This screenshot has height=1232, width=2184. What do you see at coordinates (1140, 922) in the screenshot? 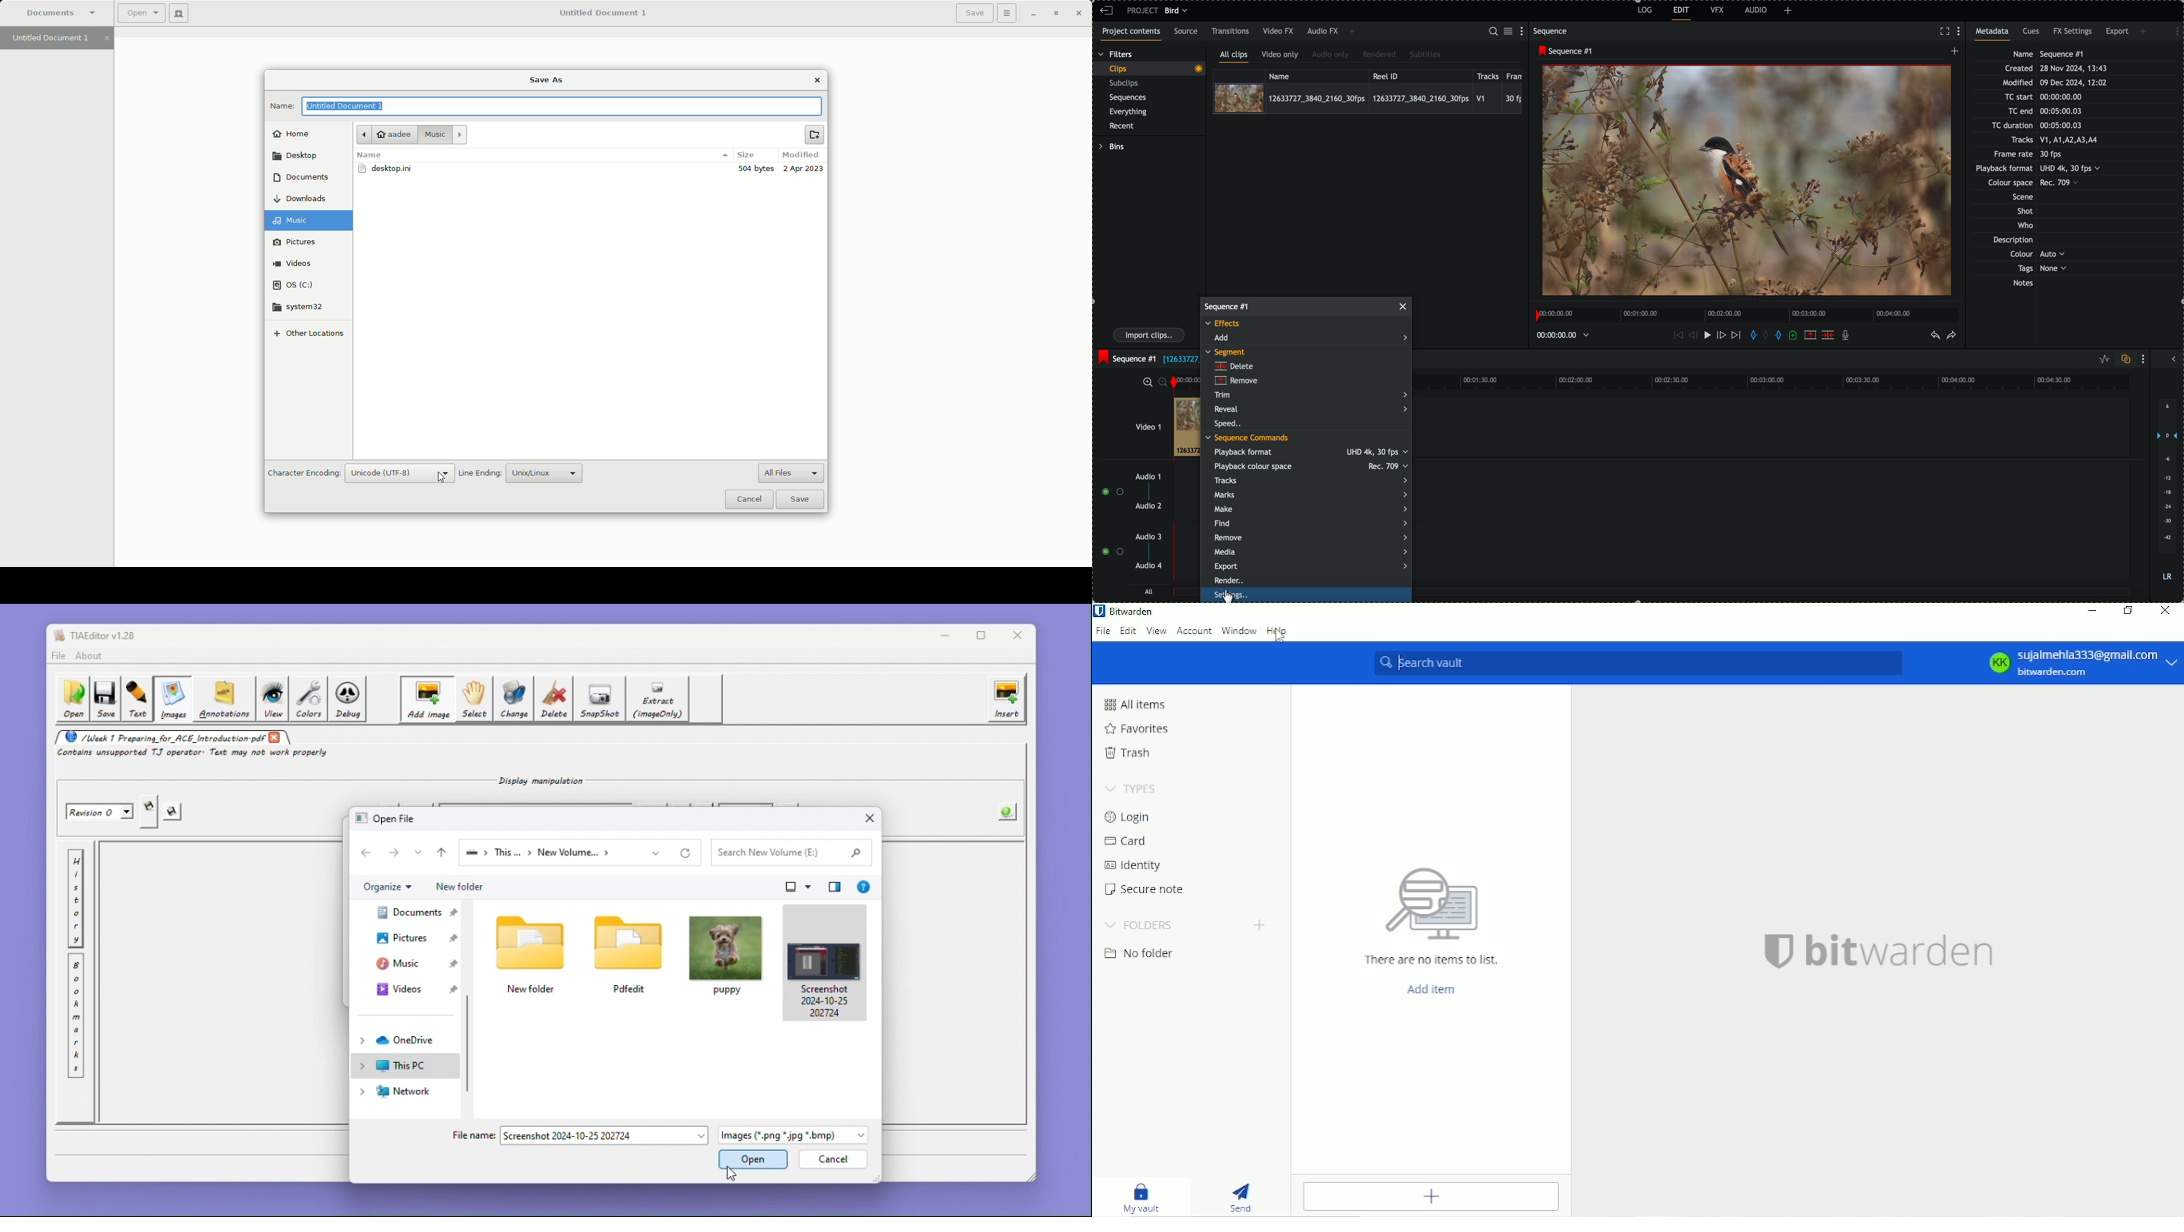
I see `Folders` at bounding box center [1140, 922].